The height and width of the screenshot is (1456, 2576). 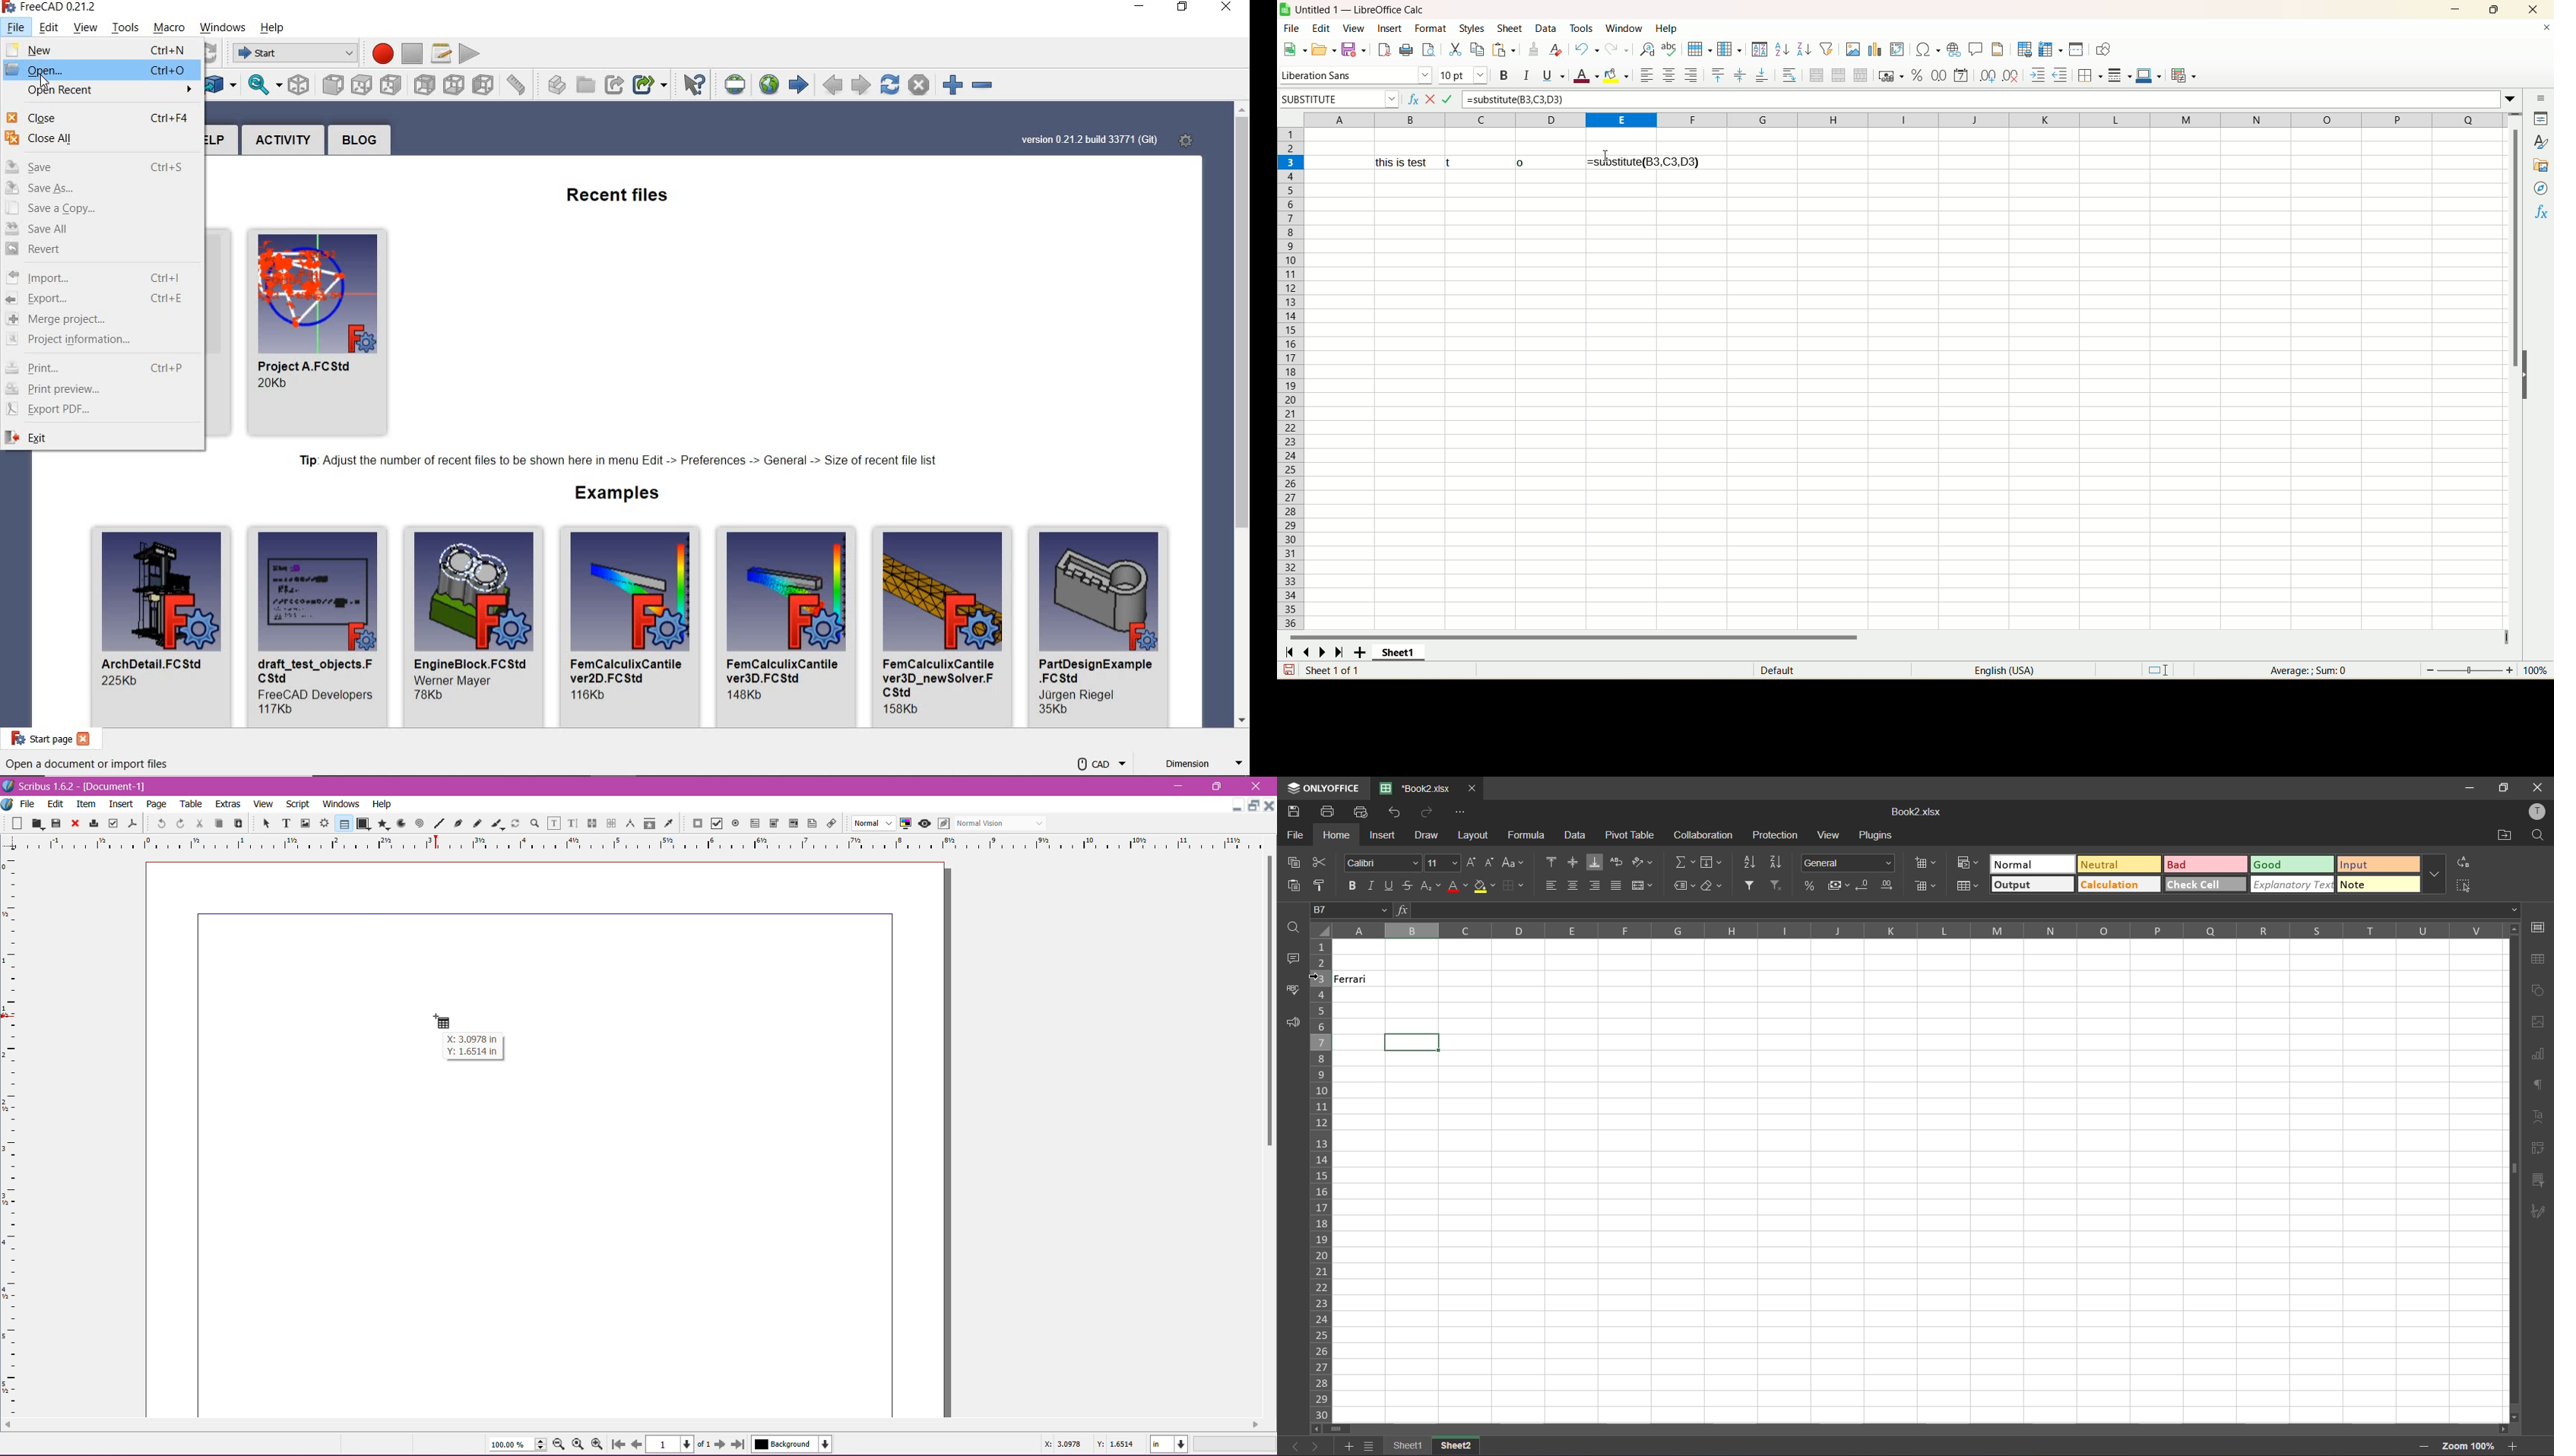 I want to click on border color, so click(x=2148, y=75).